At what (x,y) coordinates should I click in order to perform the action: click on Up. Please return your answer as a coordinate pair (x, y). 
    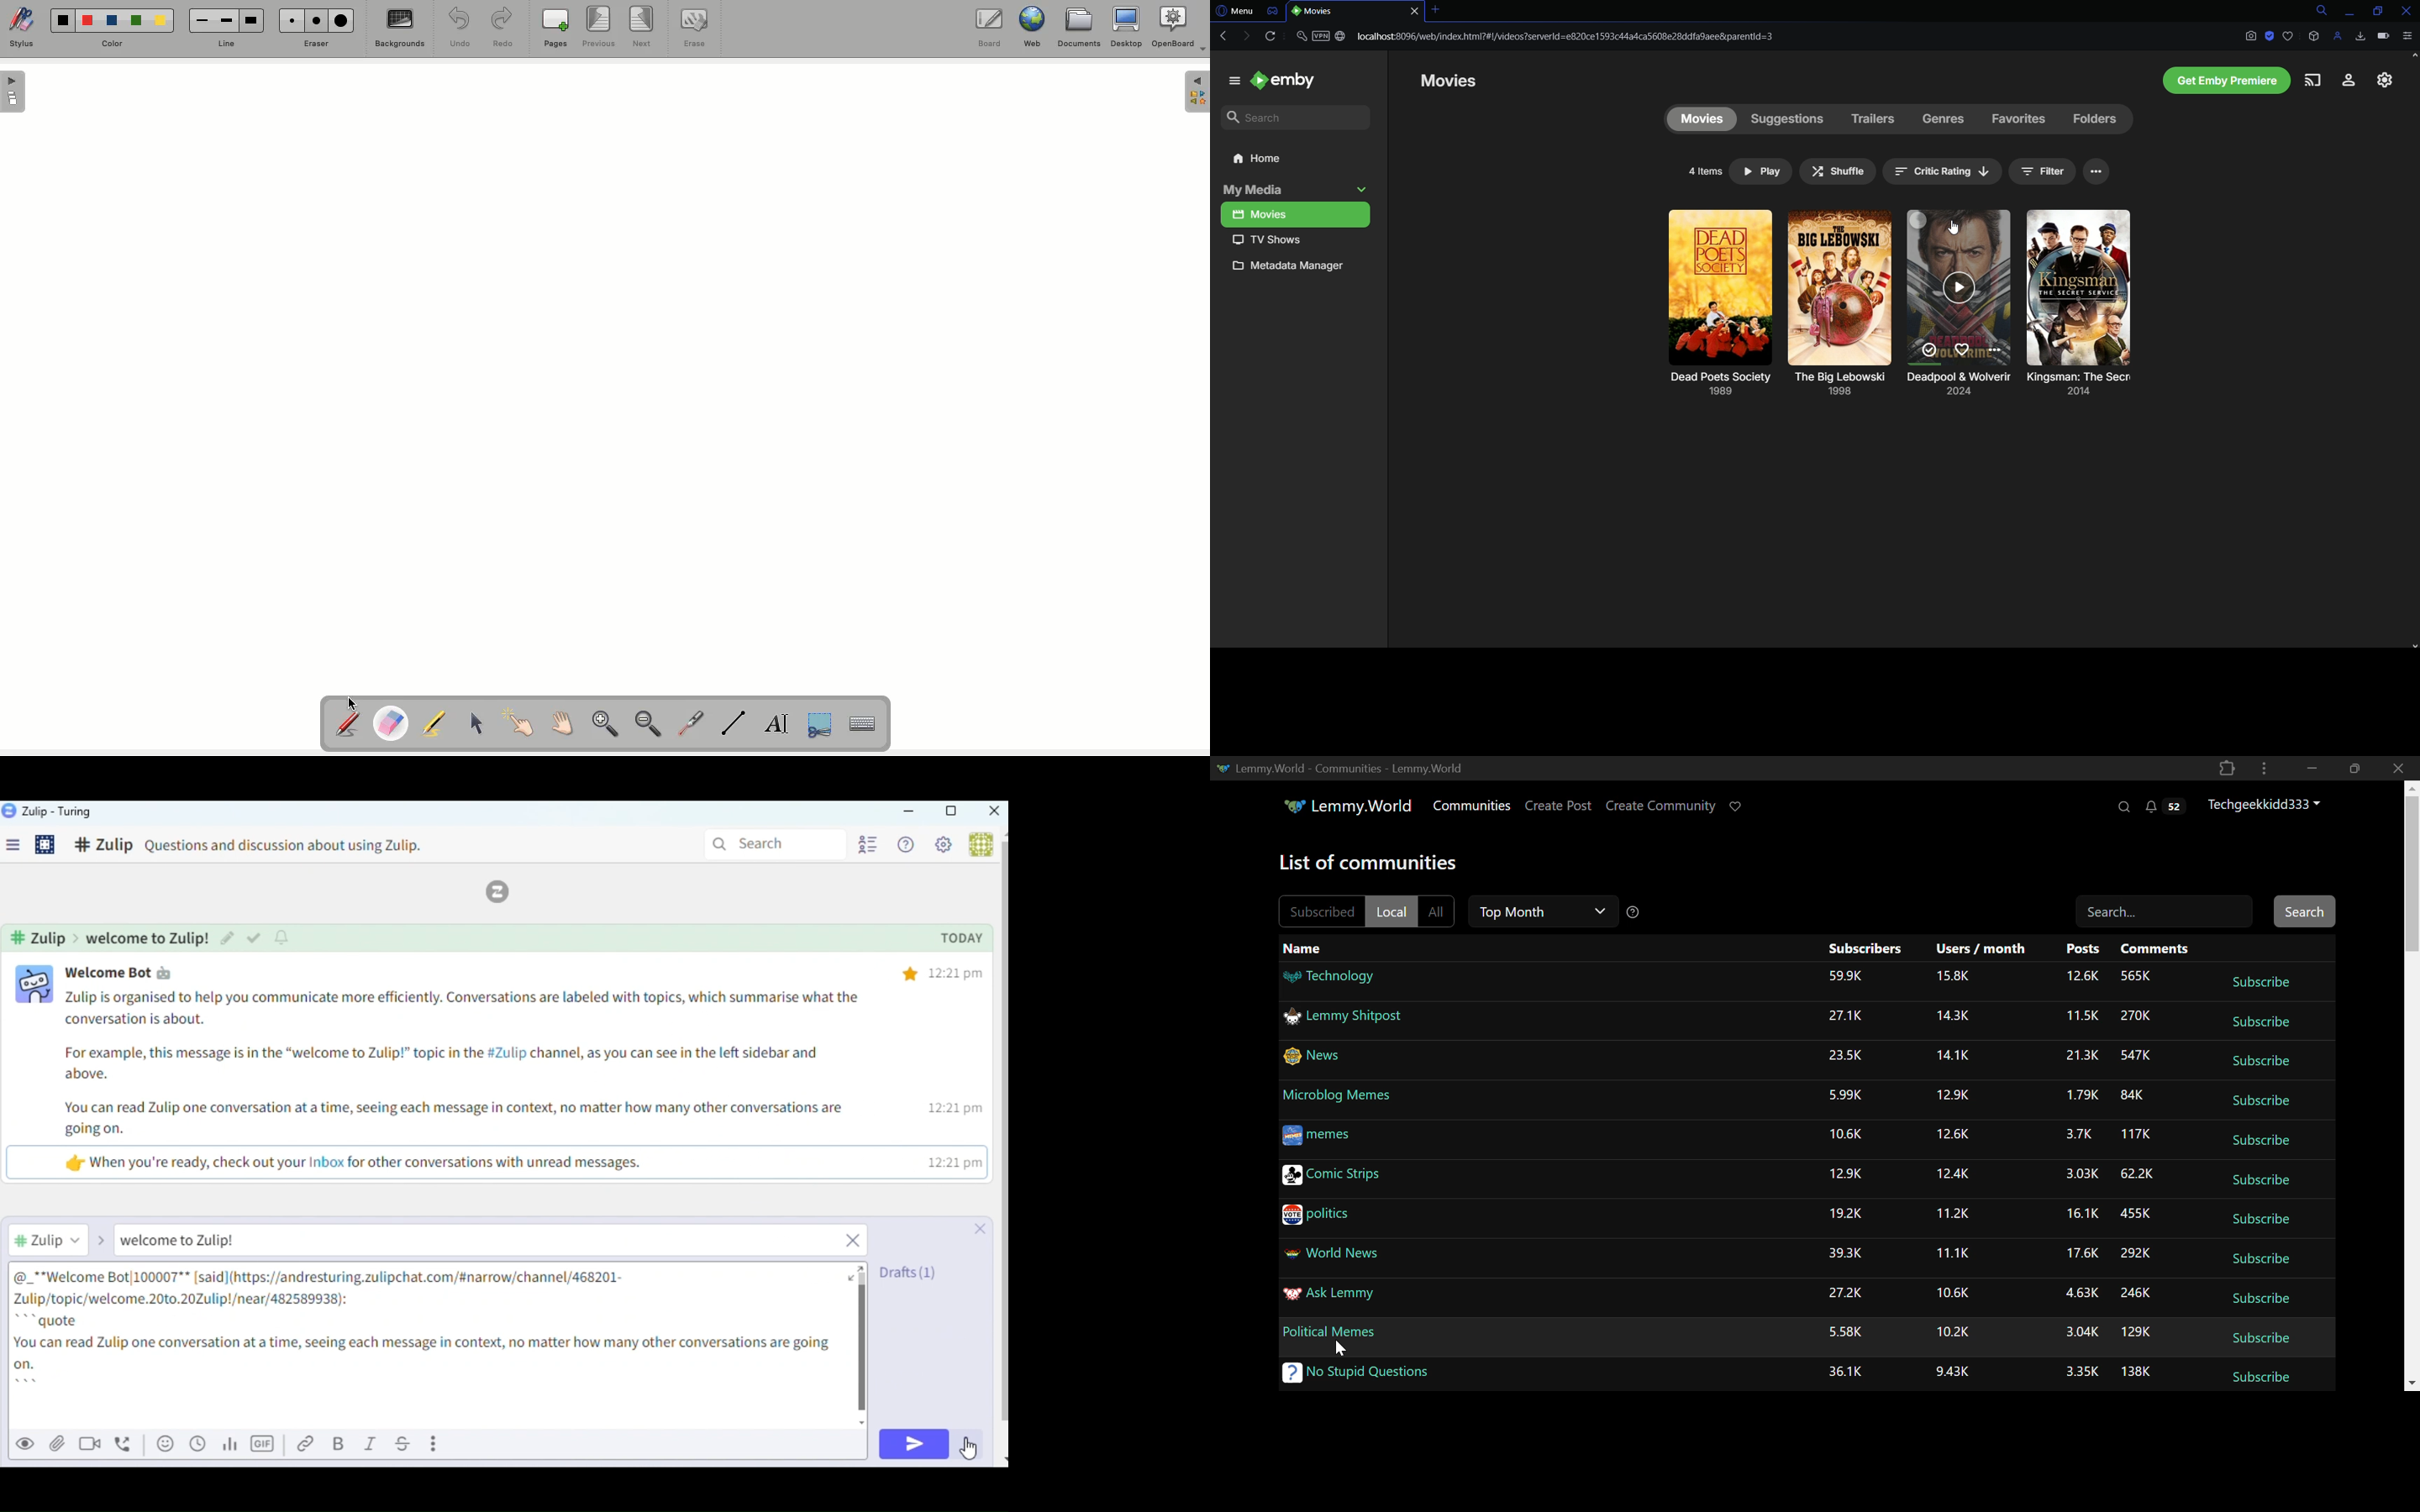
    Looking at the image, I should click on (1002, 833).